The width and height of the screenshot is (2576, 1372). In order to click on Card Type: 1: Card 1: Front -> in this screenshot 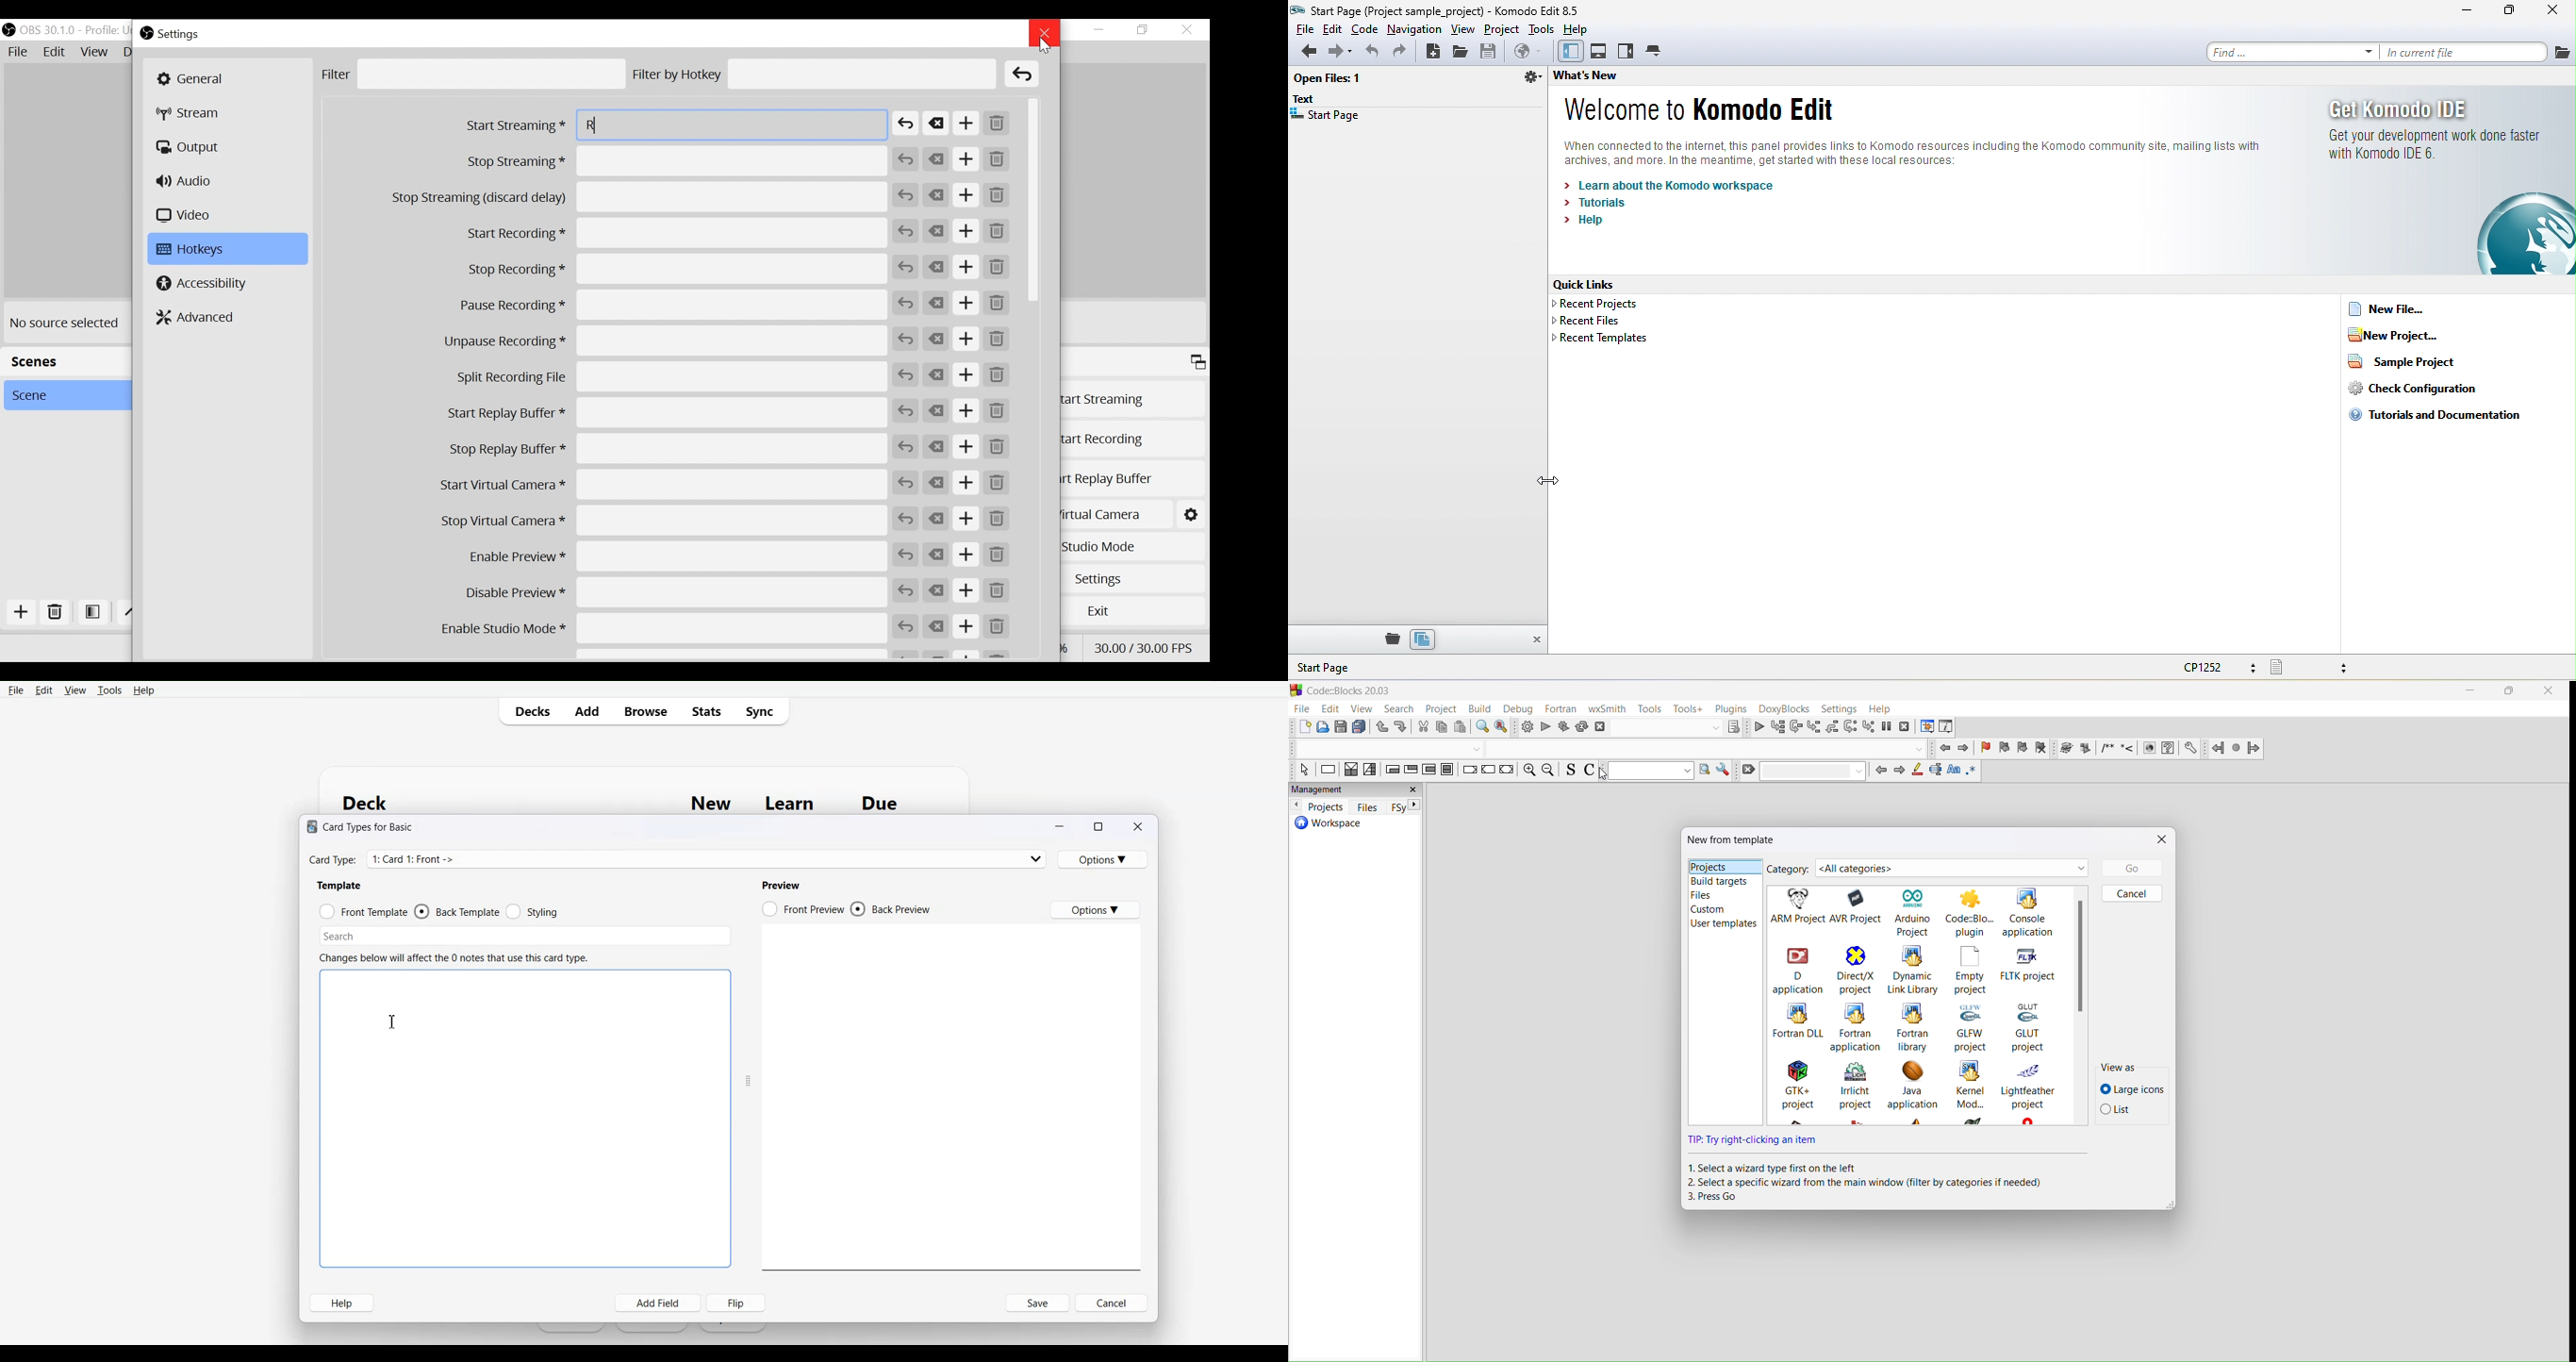, I will do `click(677, 857)`.